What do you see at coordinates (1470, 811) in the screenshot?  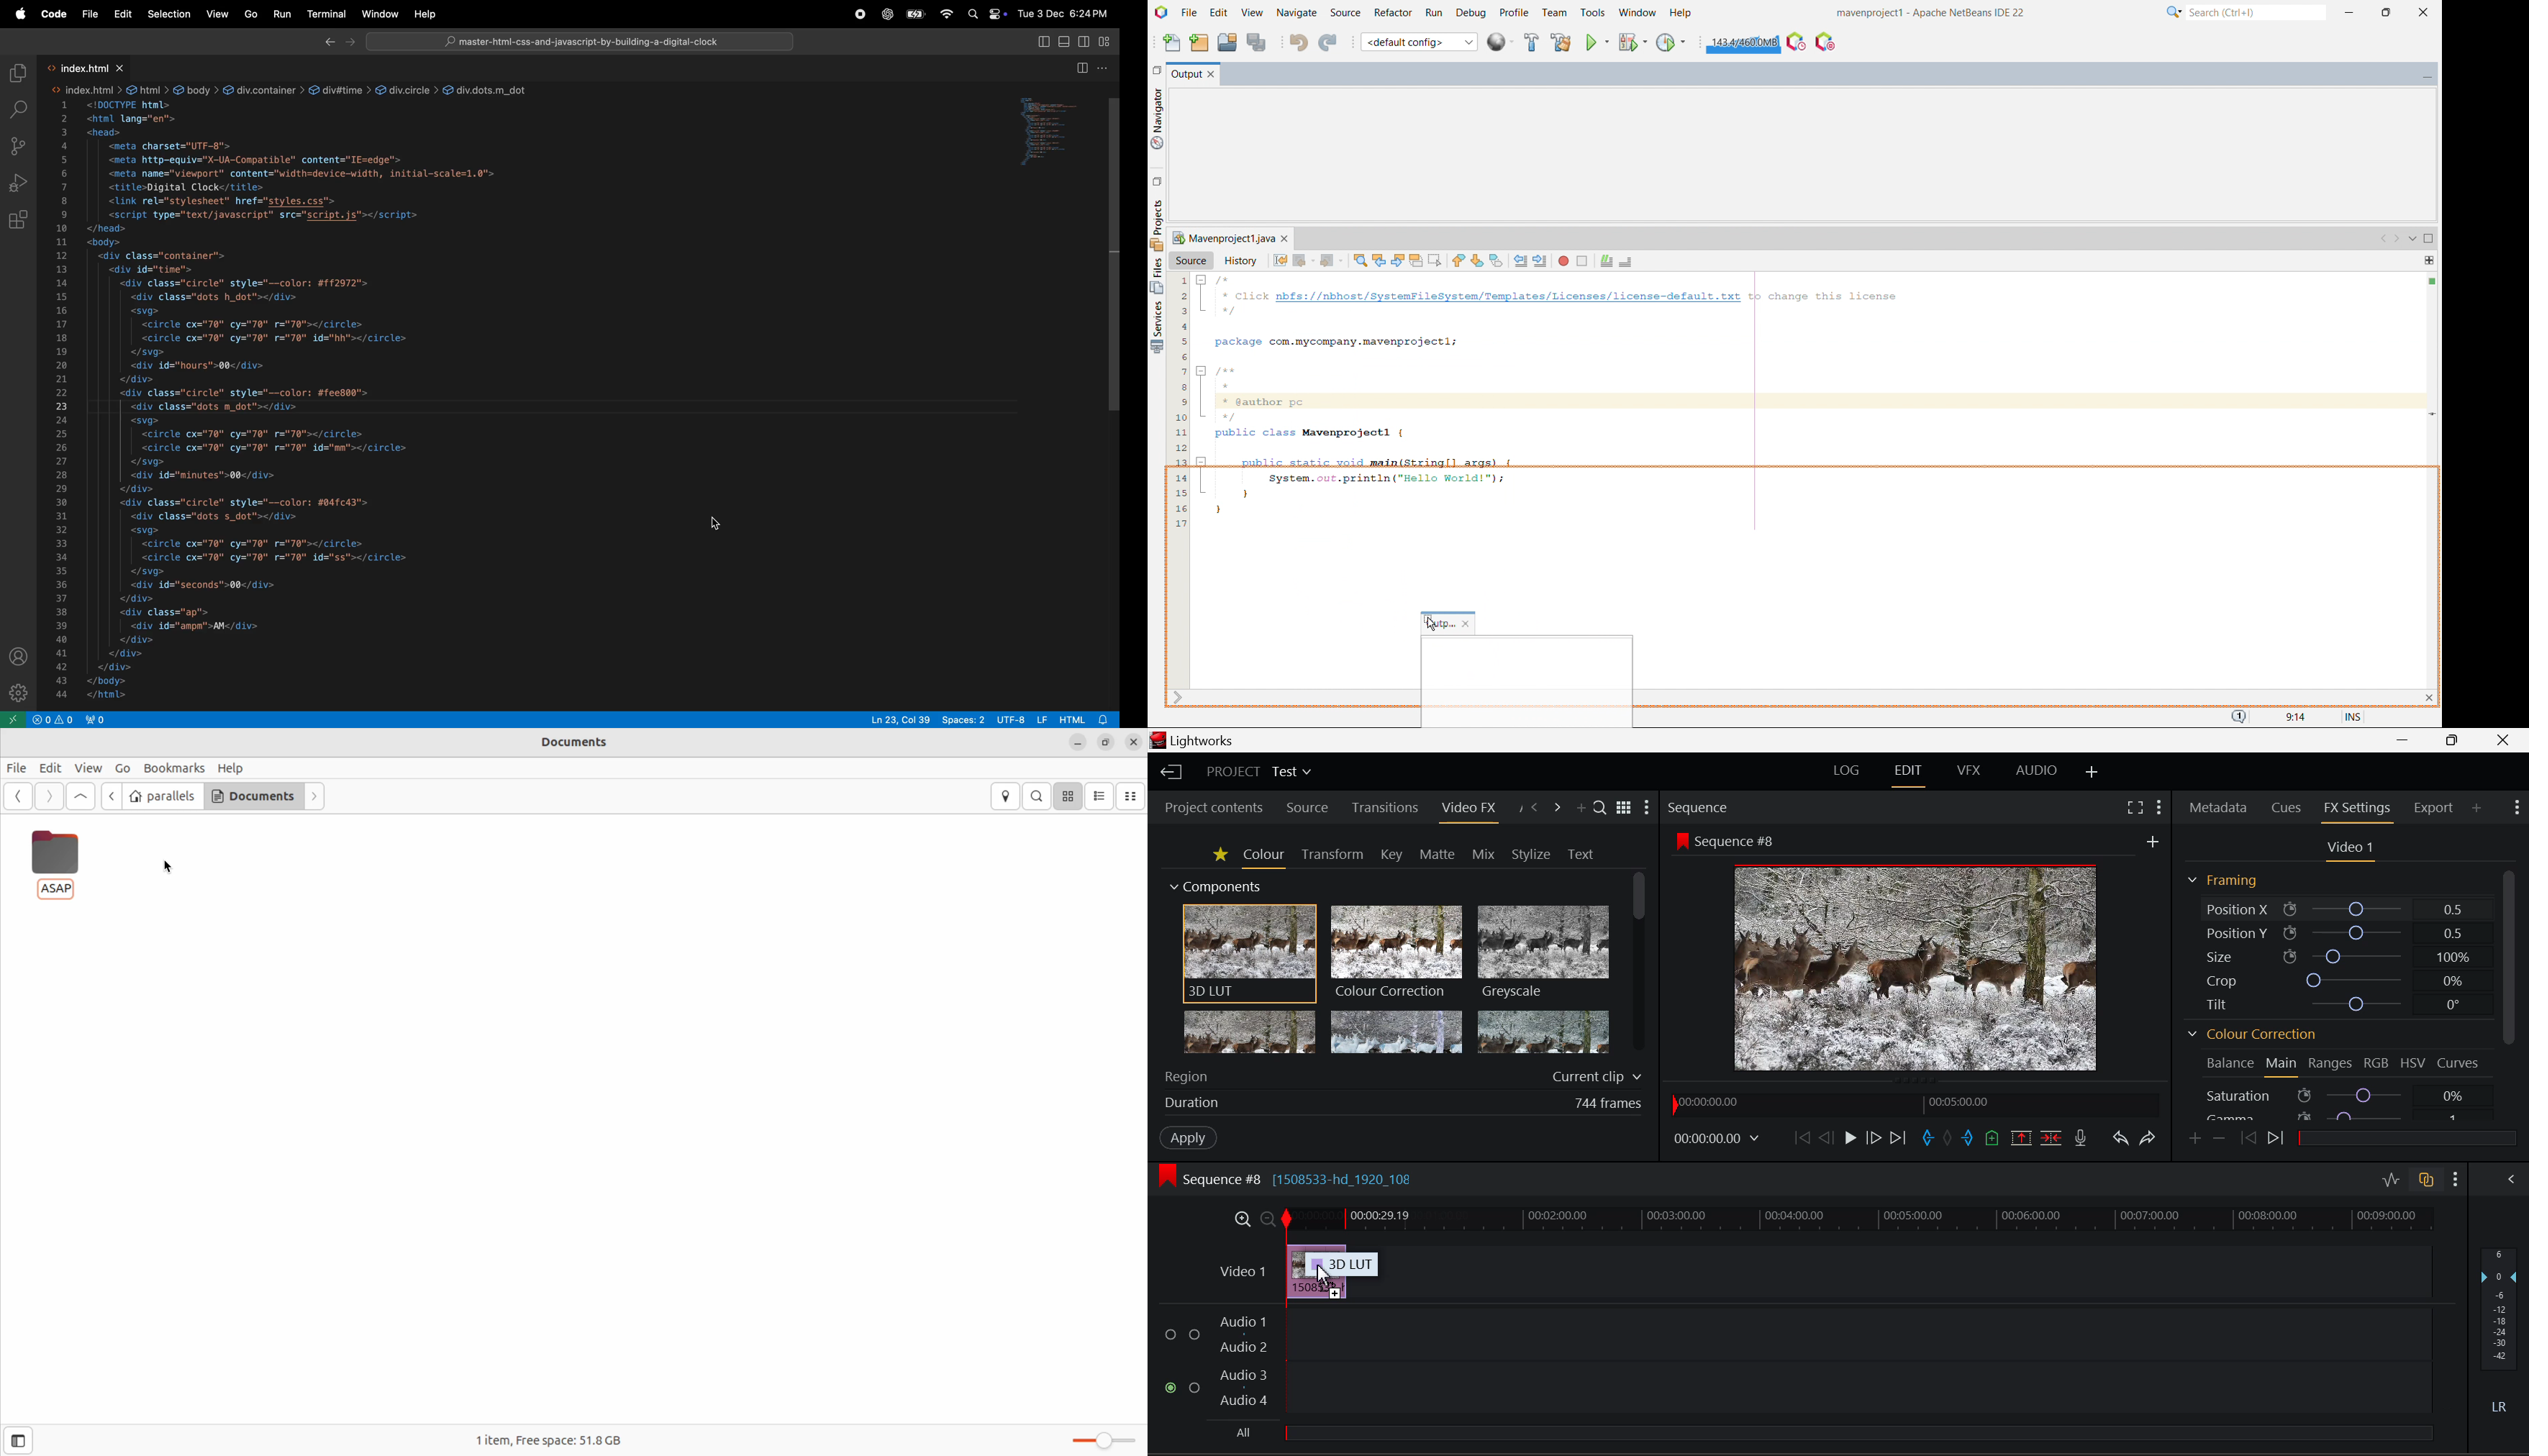 I see `Video FX Panel Open` at bounding box center [1470, 811].